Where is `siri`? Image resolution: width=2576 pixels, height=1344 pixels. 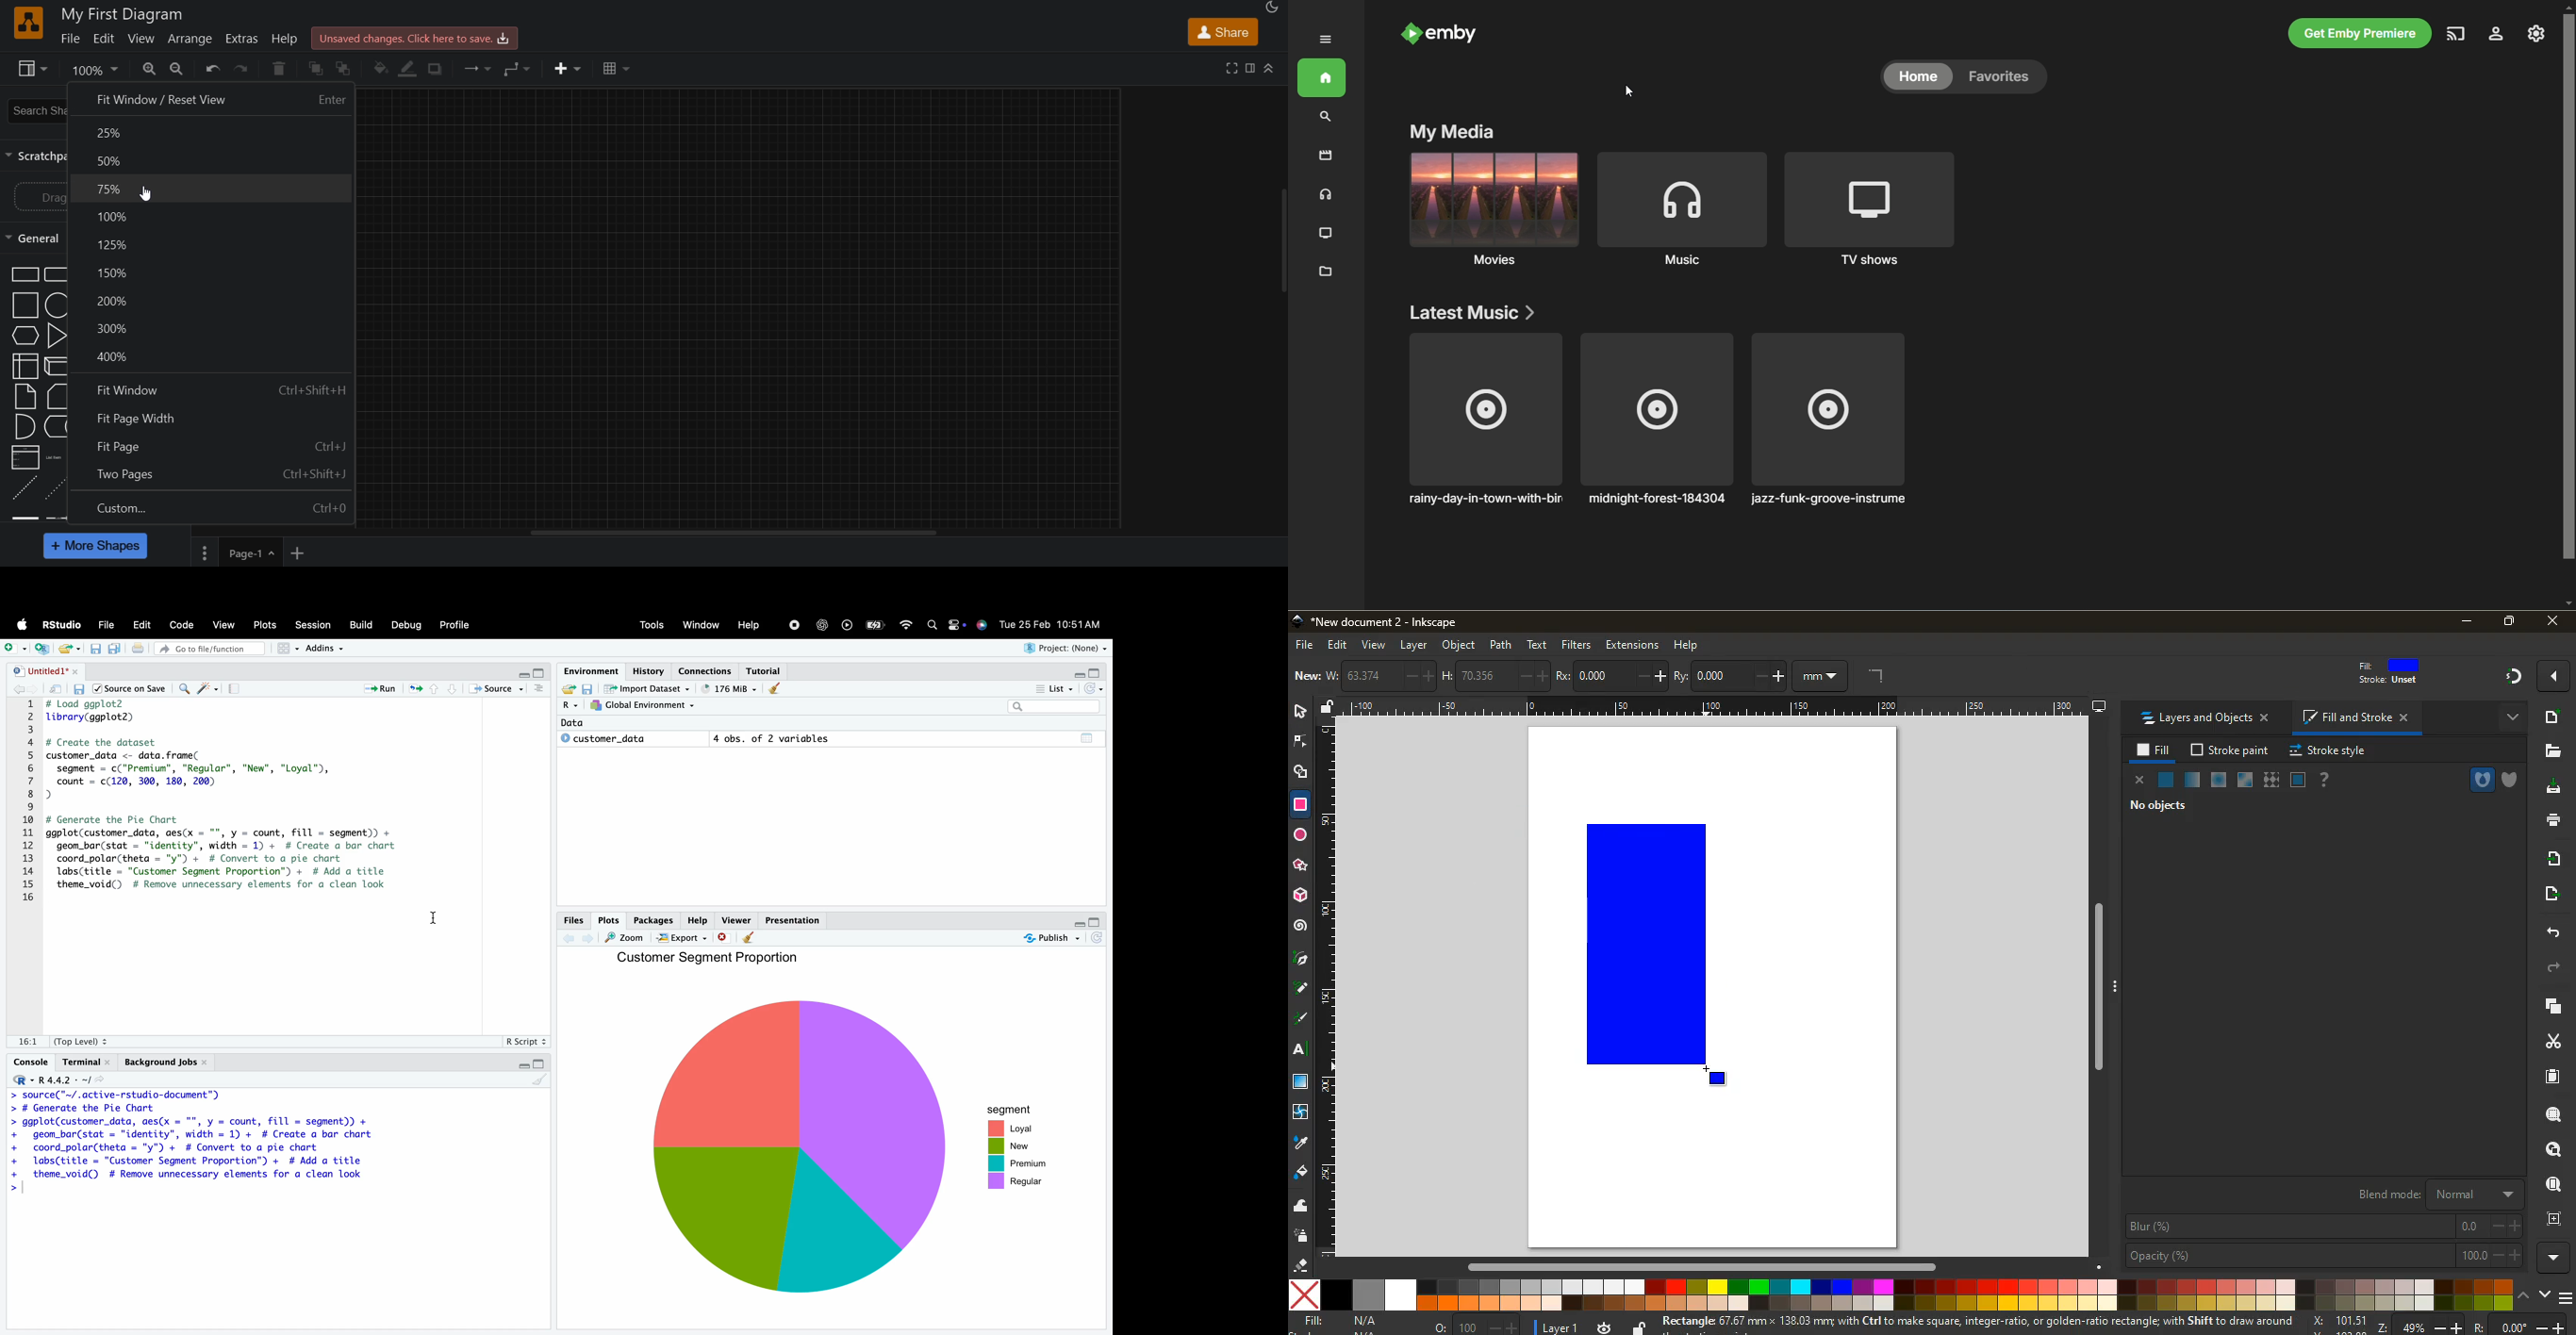
siri is located at coordinates (984, 628).